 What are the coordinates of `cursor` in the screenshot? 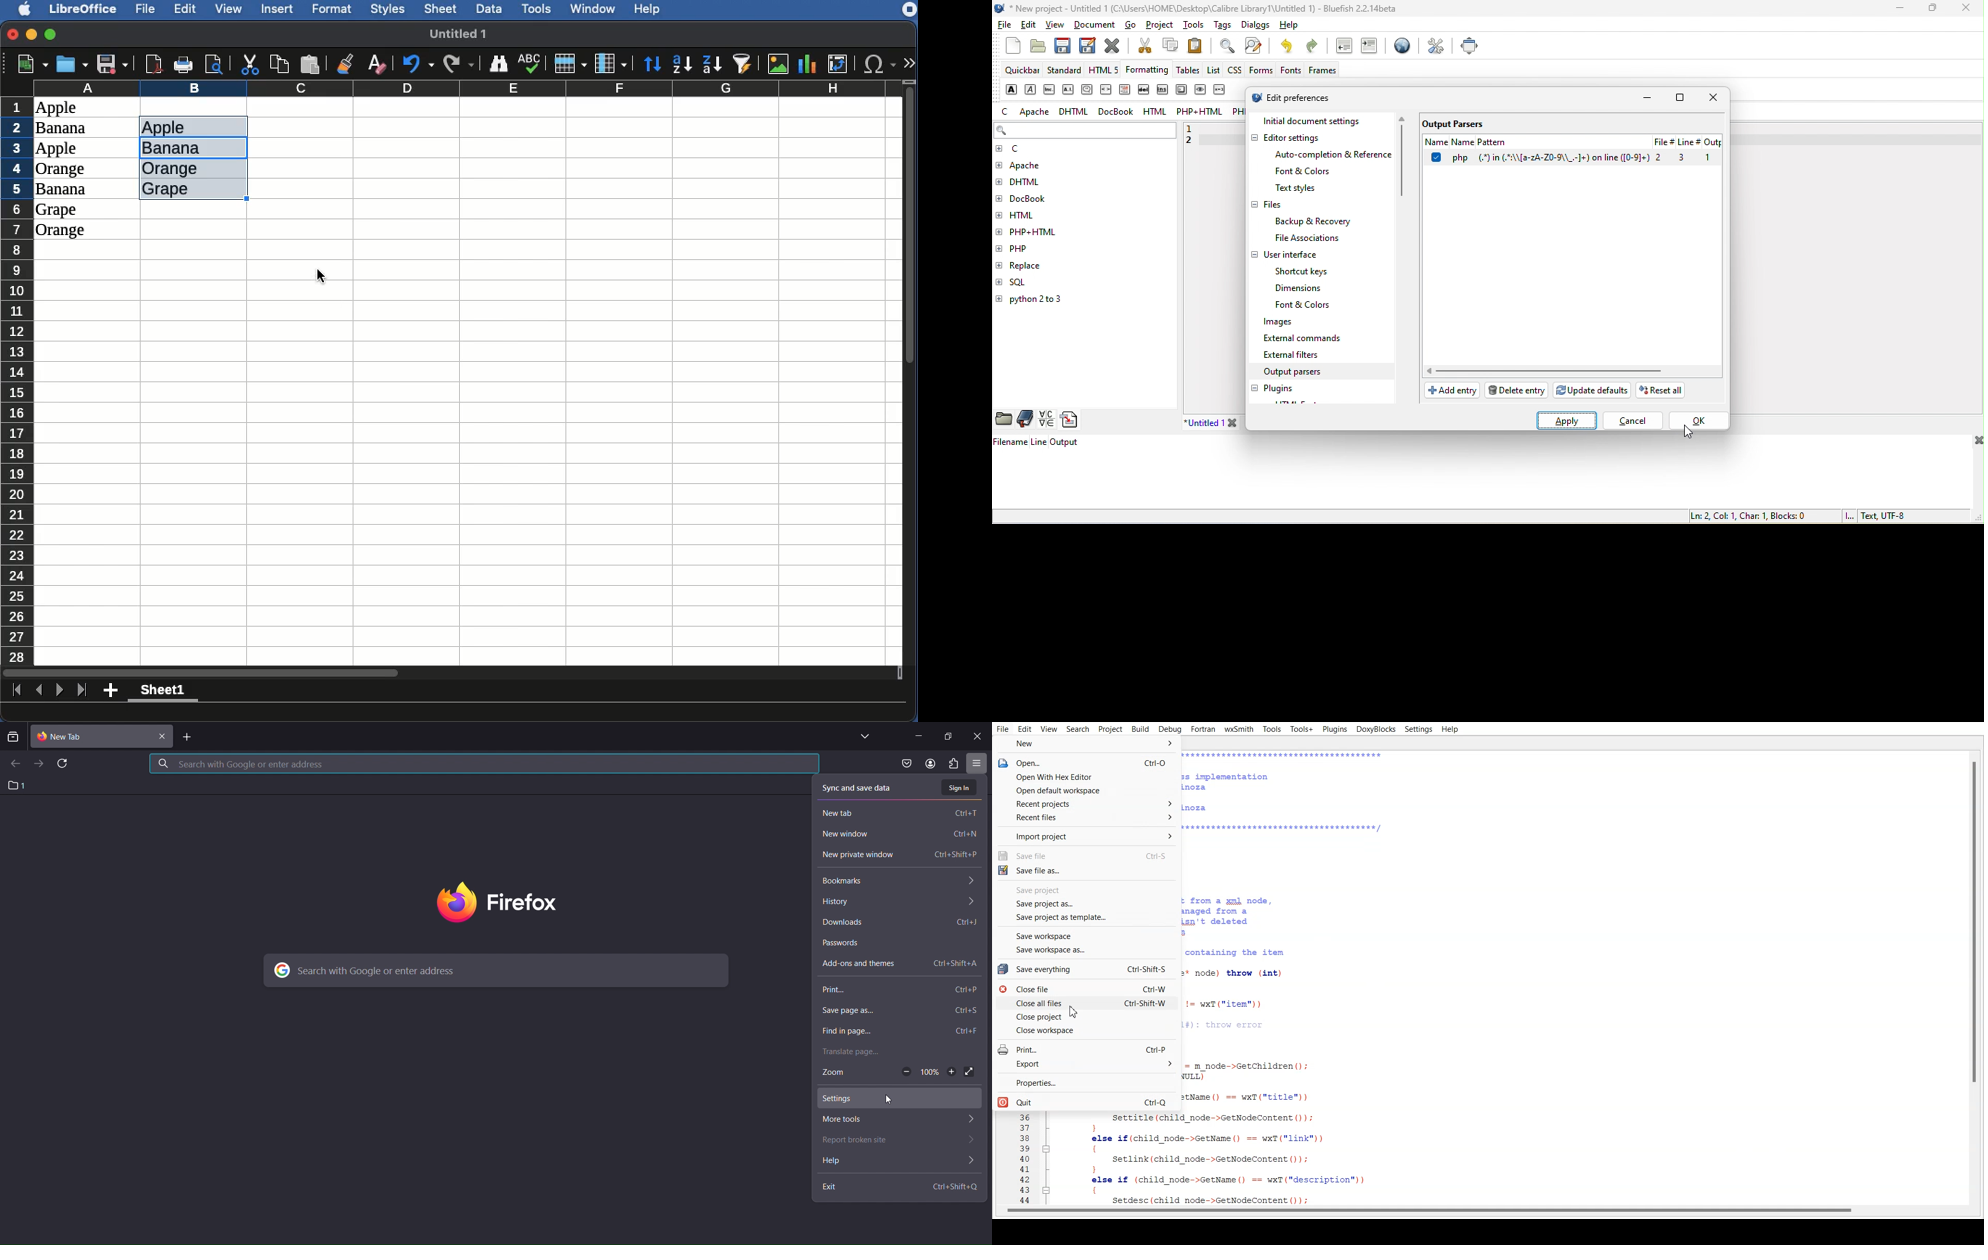 It's located at (891, 1101).